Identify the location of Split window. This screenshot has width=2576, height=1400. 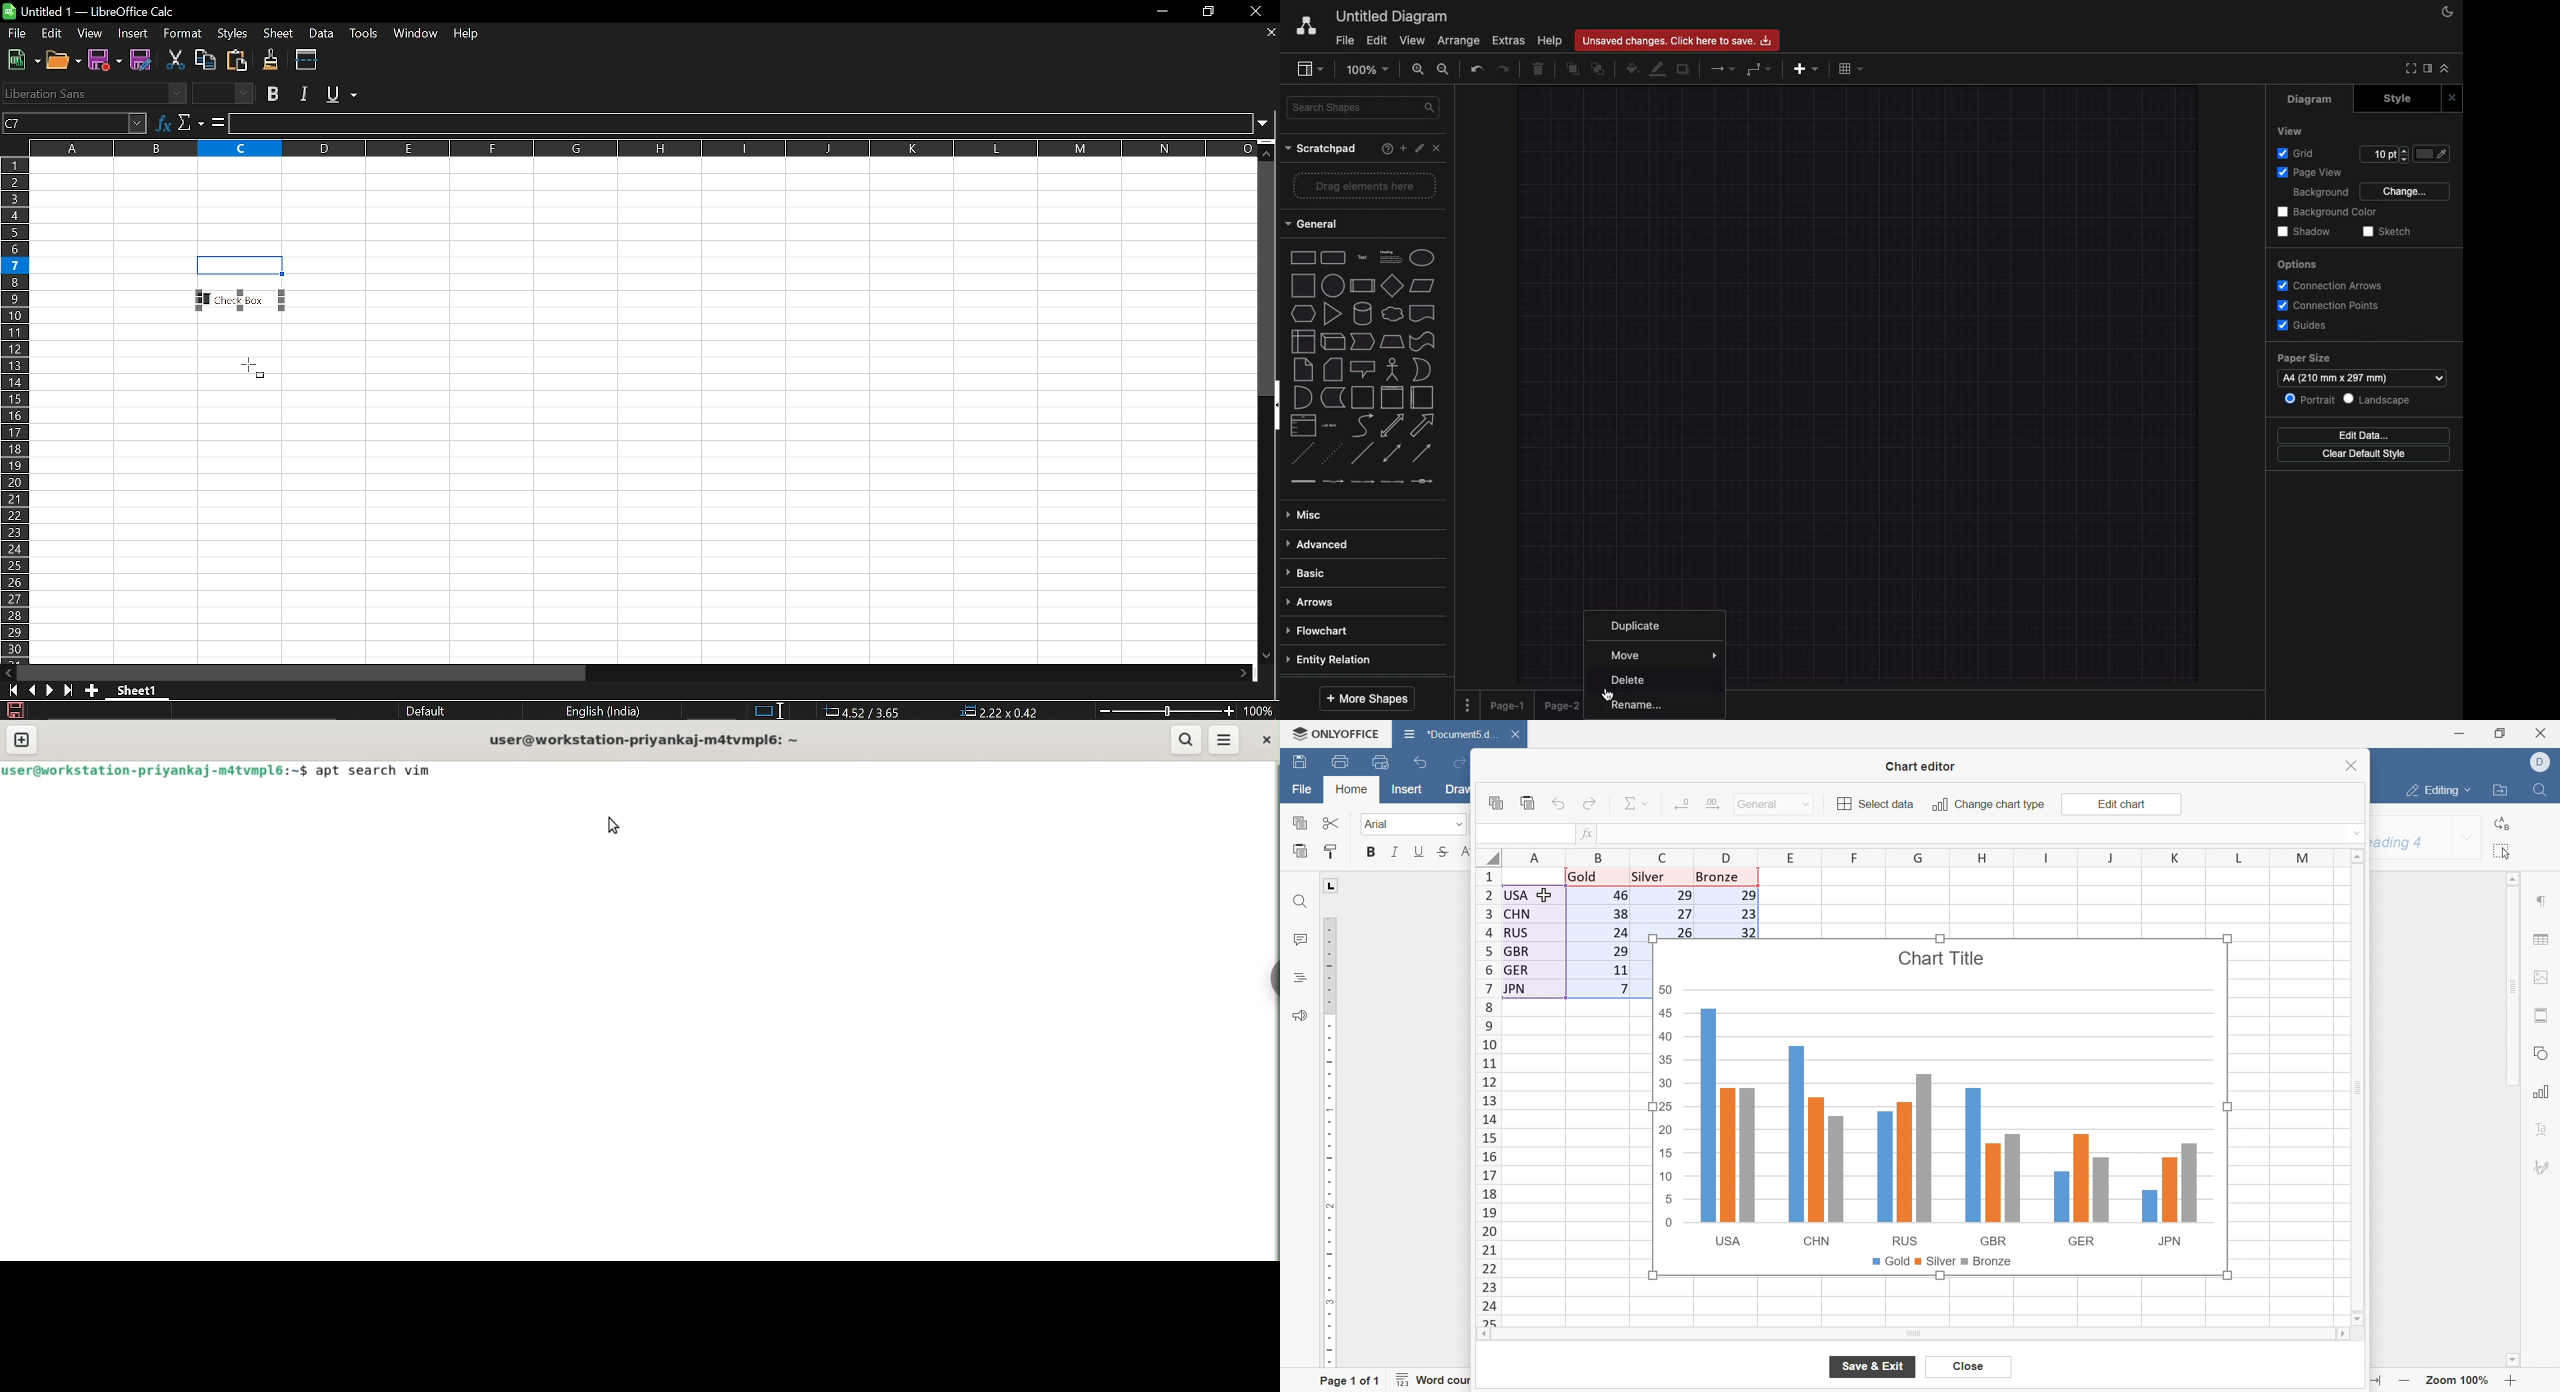
(307, 59).